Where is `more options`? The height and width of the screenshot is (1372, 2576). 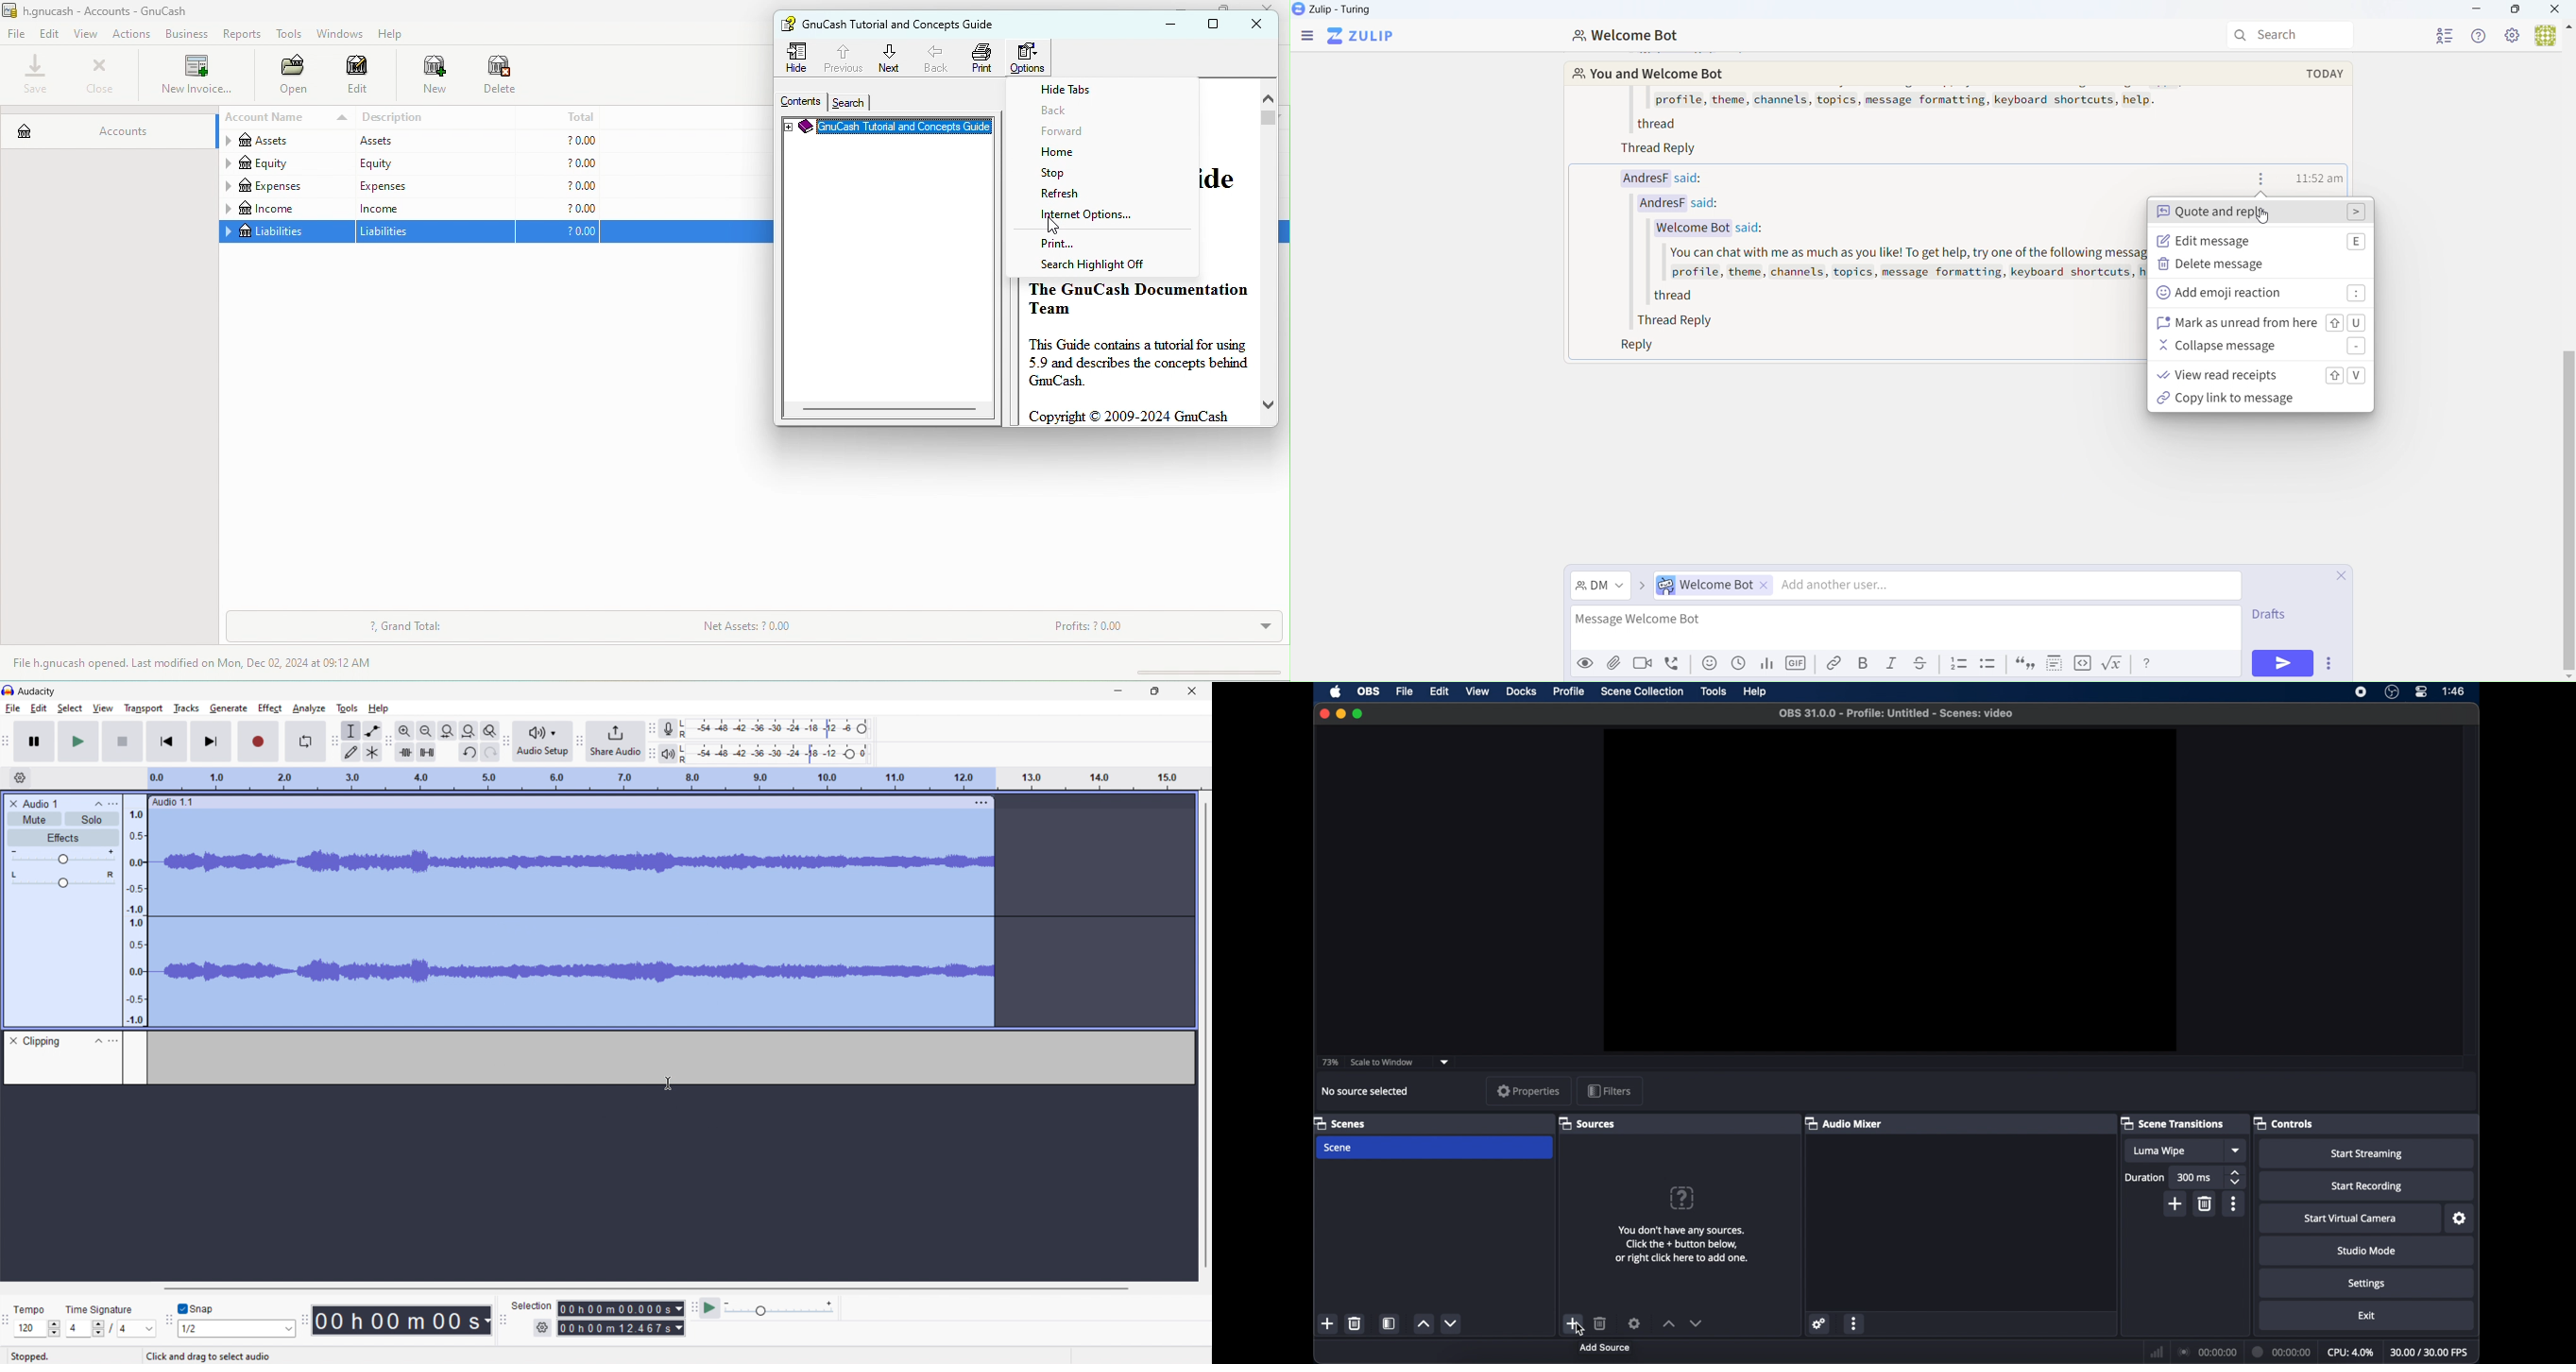 more options is located at coordinates (1854, 1325).